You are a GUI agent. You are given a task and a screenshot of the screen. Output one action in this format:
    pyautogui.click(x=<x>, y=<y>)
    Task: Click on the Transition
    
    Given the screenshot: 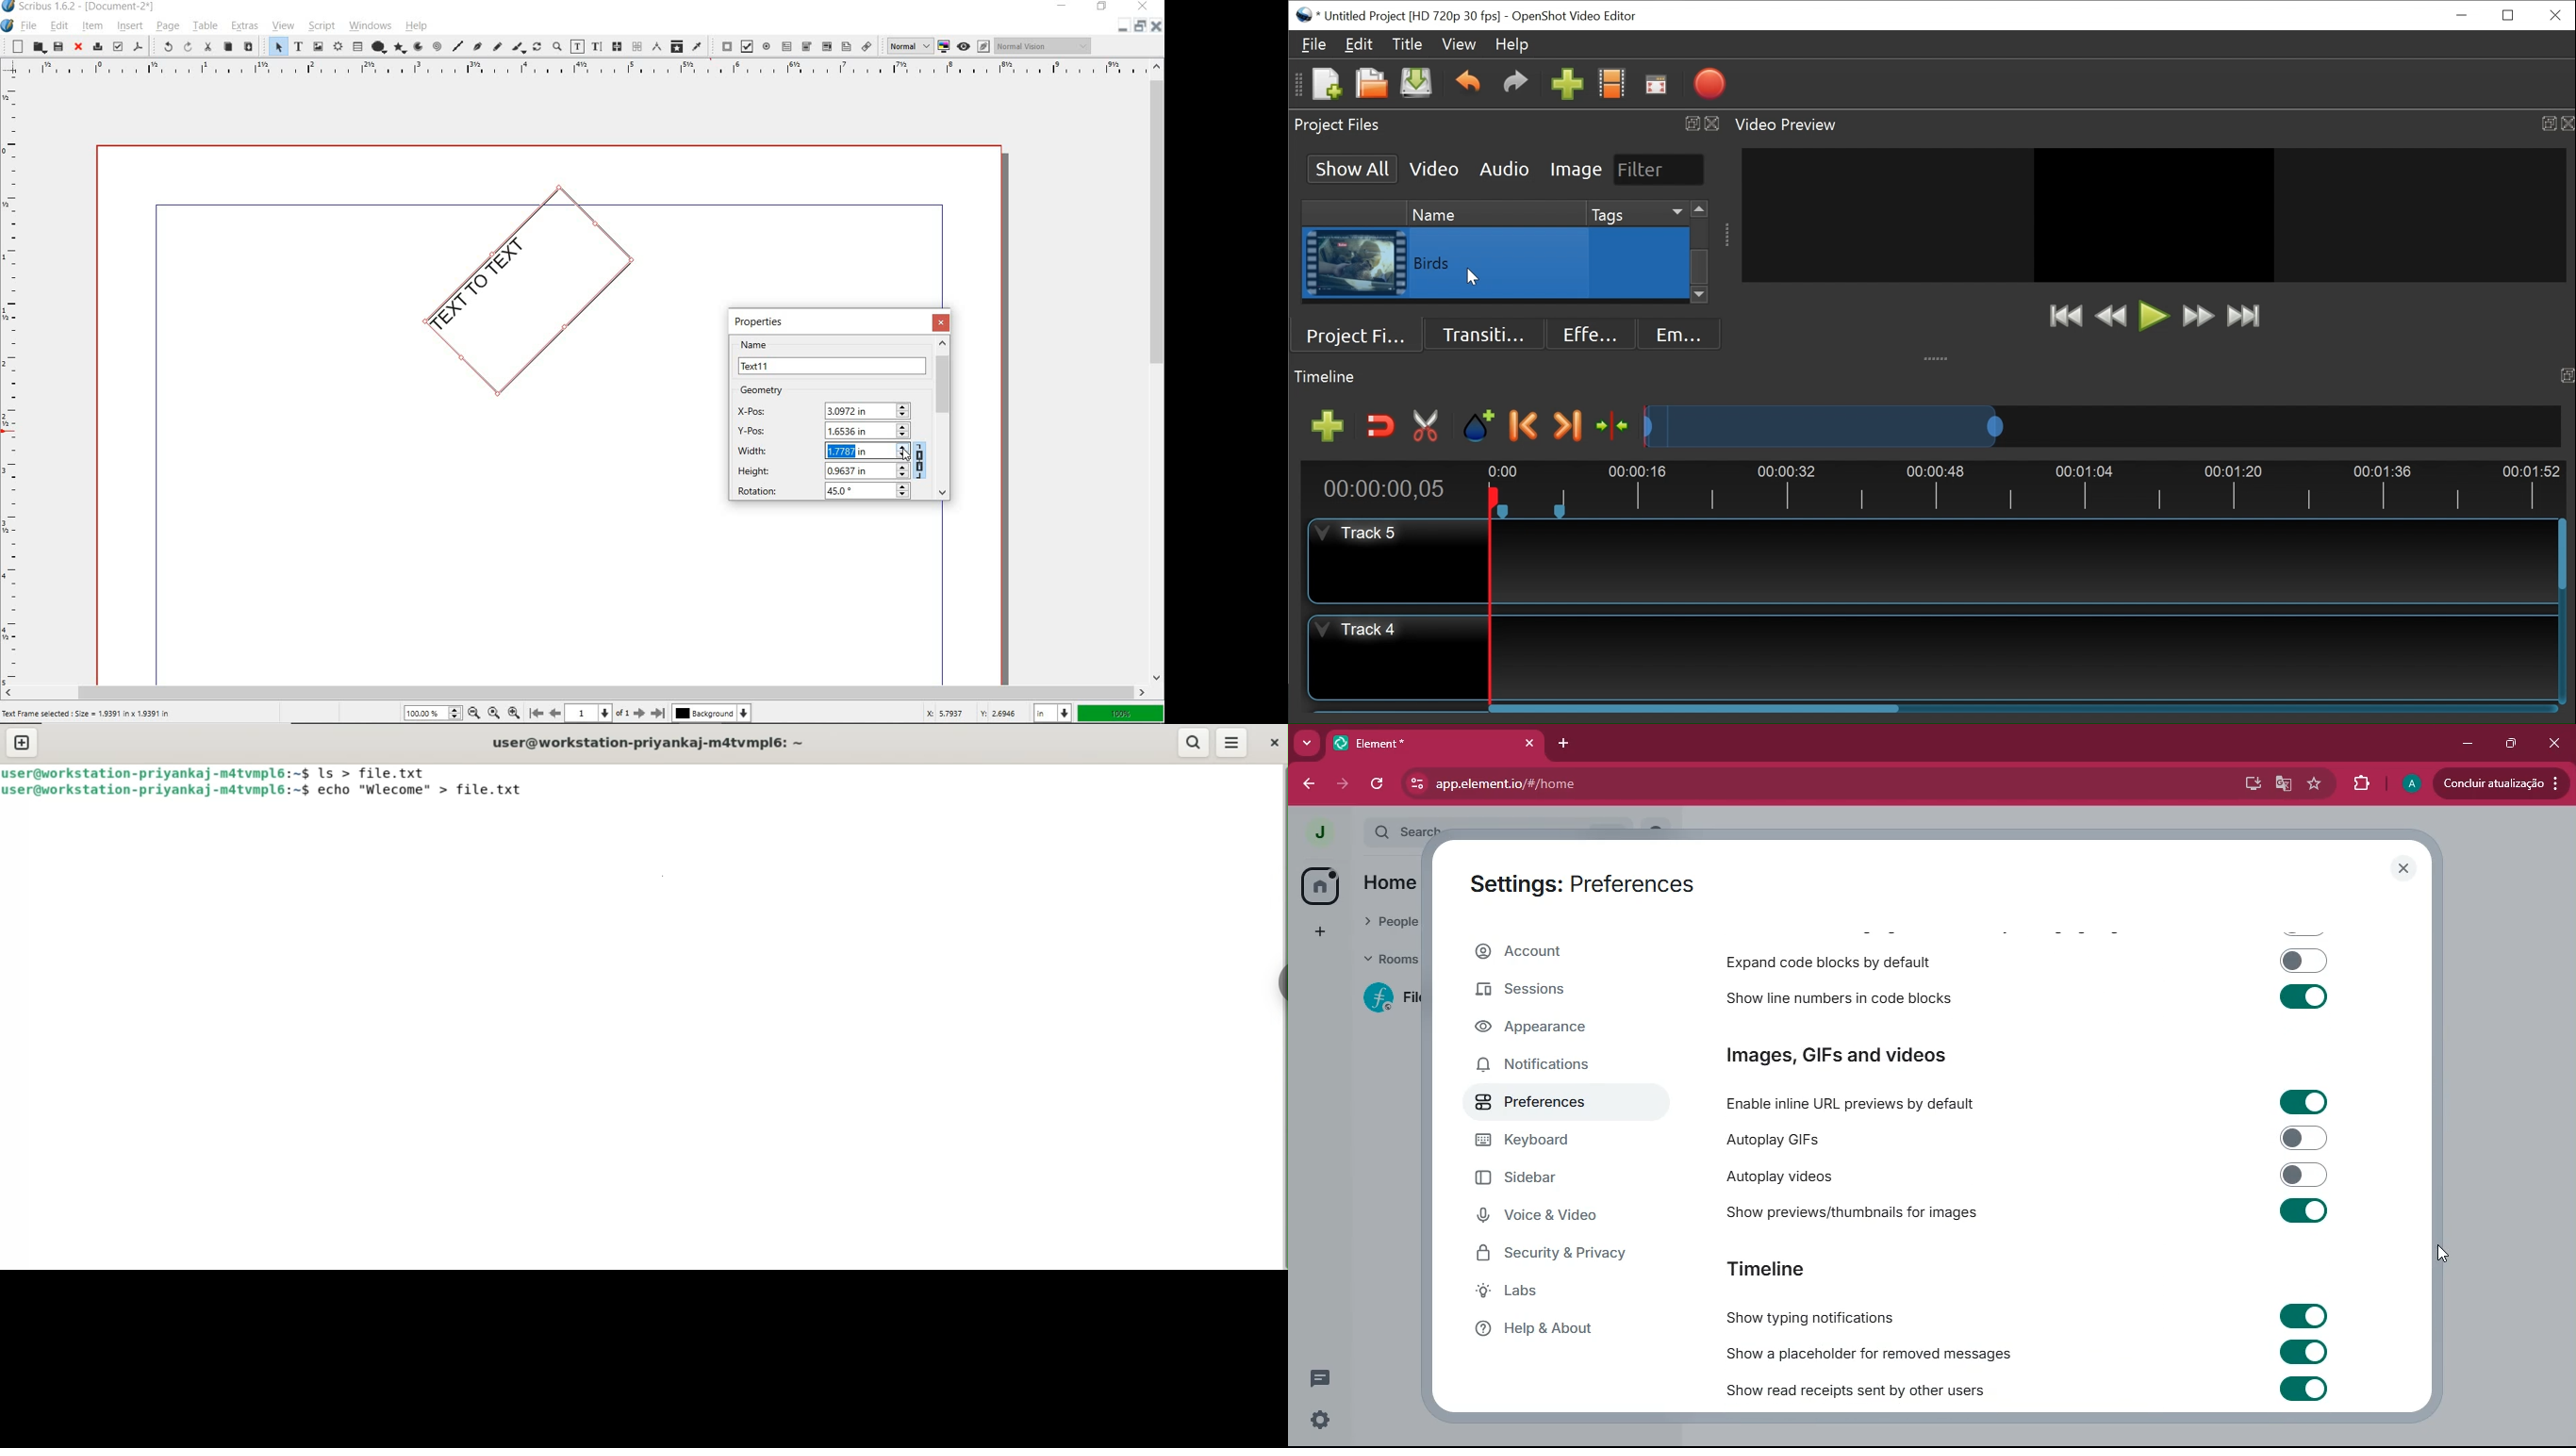 What is the action you would take?
    pyautogui.click(x=1486, y=333)
    